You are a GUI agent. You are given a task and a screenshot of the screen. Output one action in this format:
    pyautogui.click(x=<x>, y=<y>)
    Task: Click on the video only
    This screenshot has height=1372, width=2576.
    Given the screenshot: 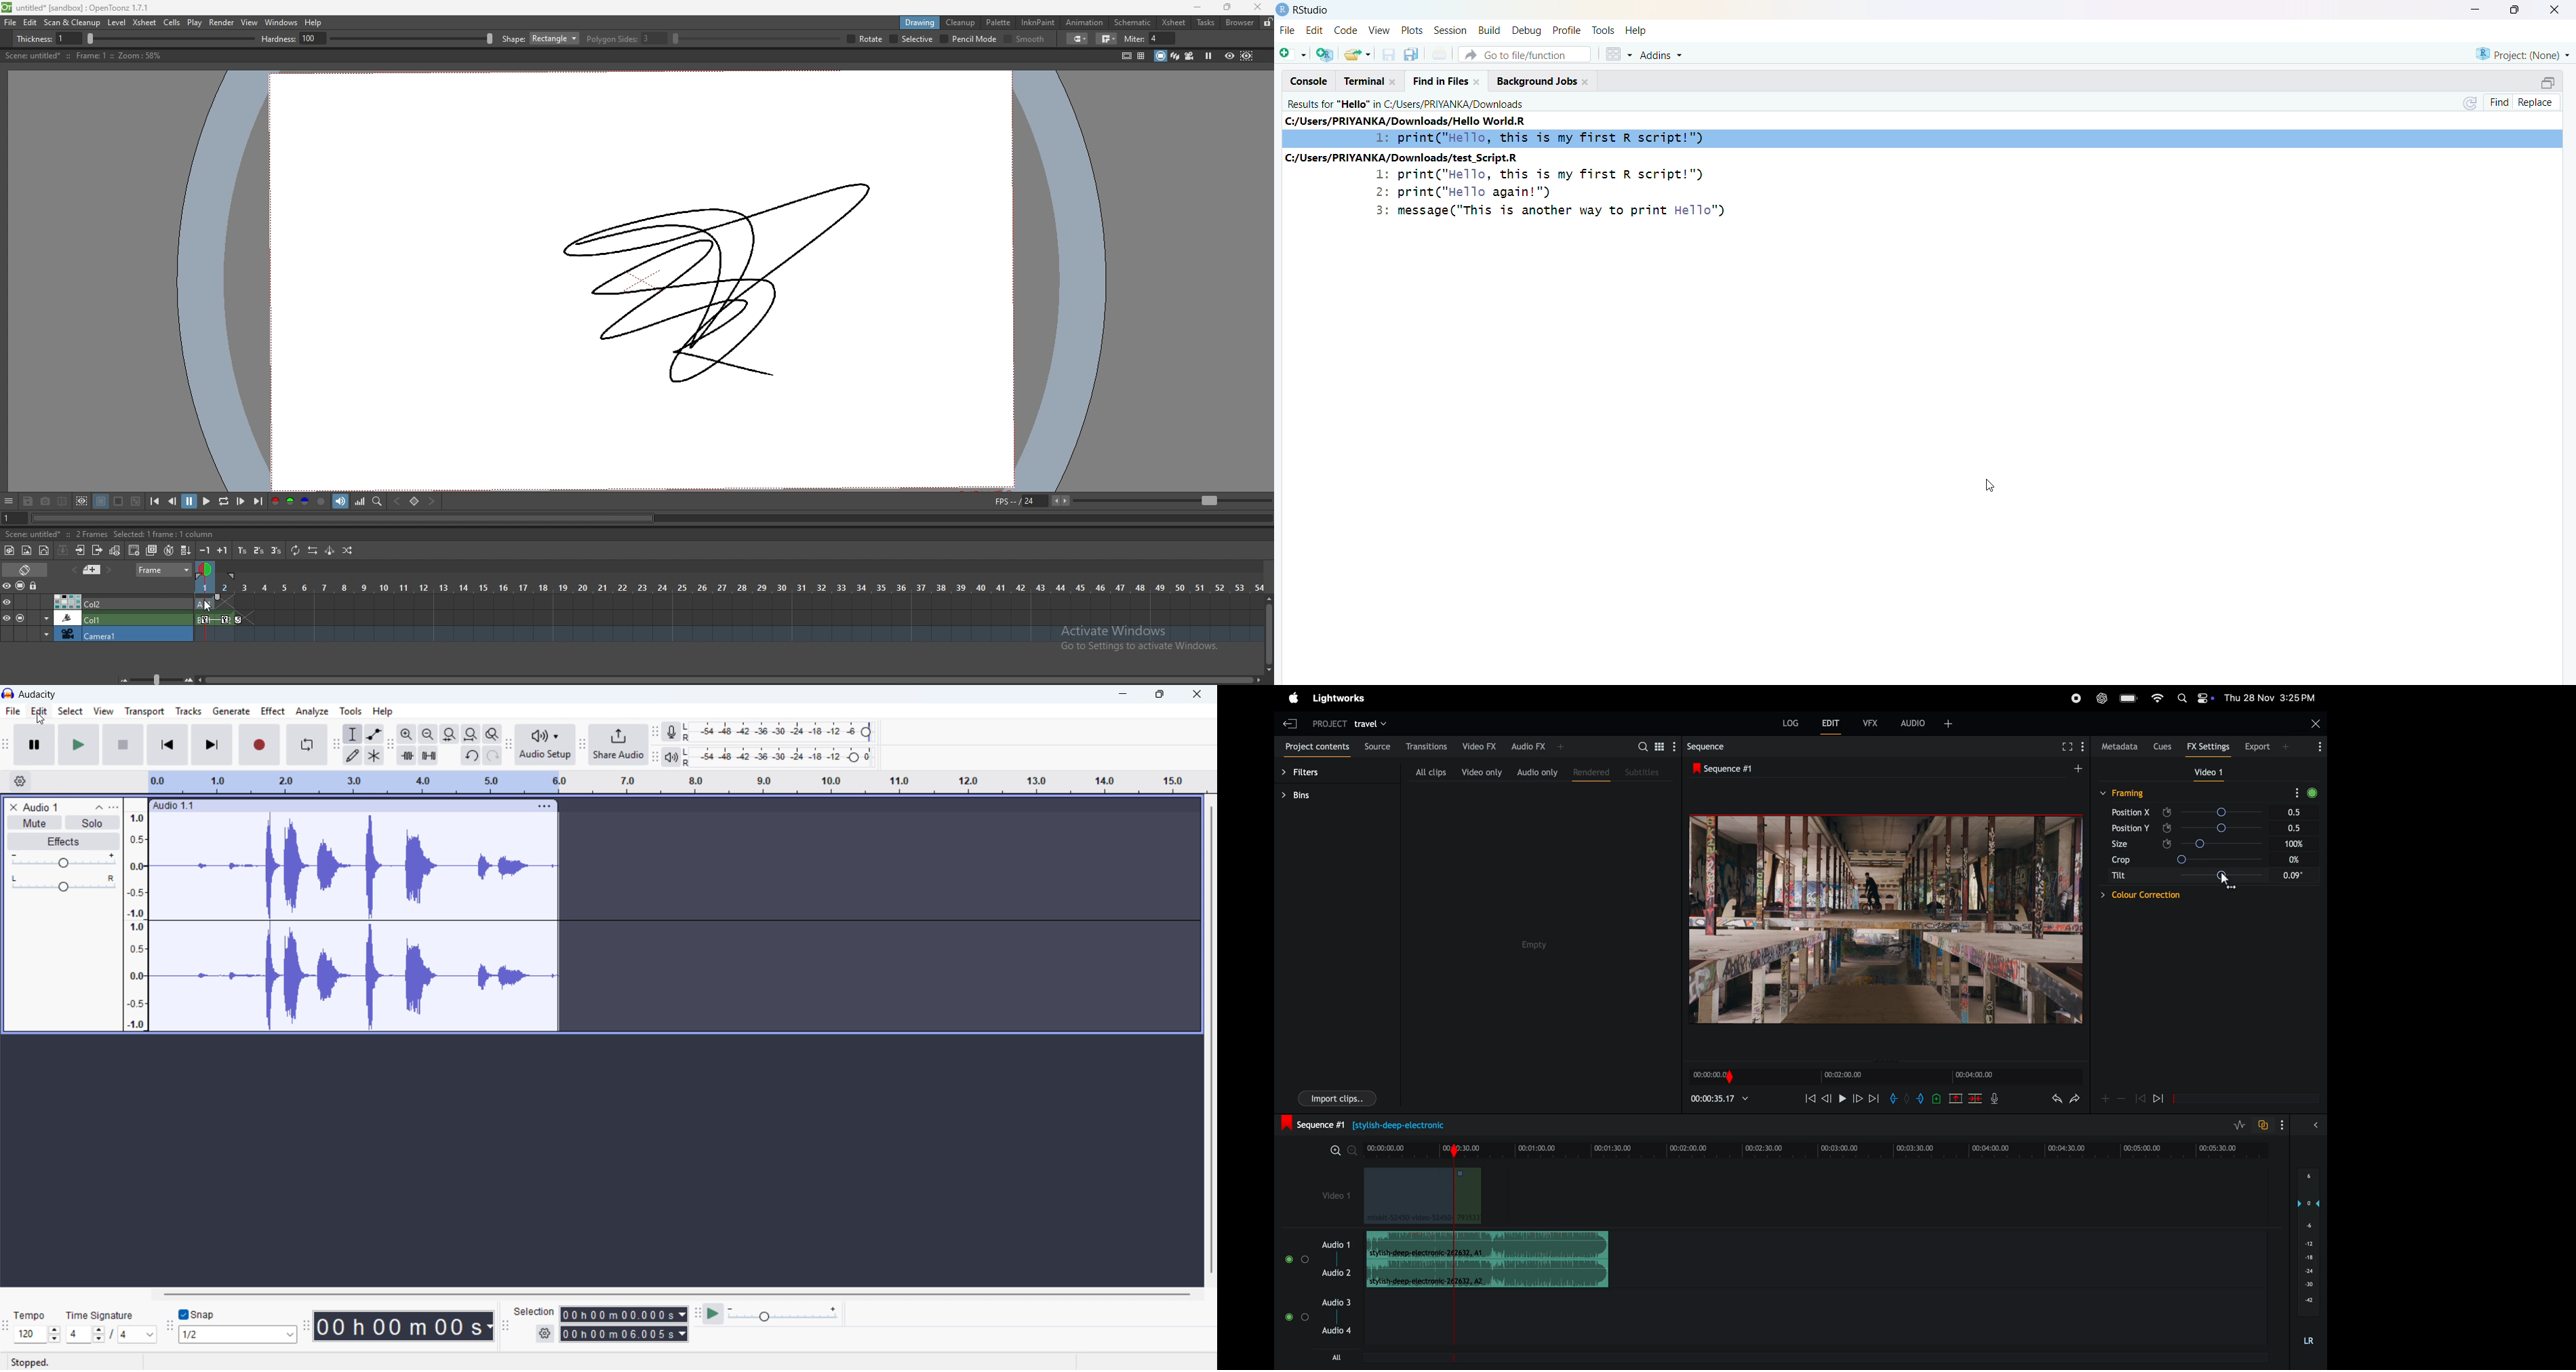 What is the action you would take?
    pyautogui.click(x=1480, y=772)
    